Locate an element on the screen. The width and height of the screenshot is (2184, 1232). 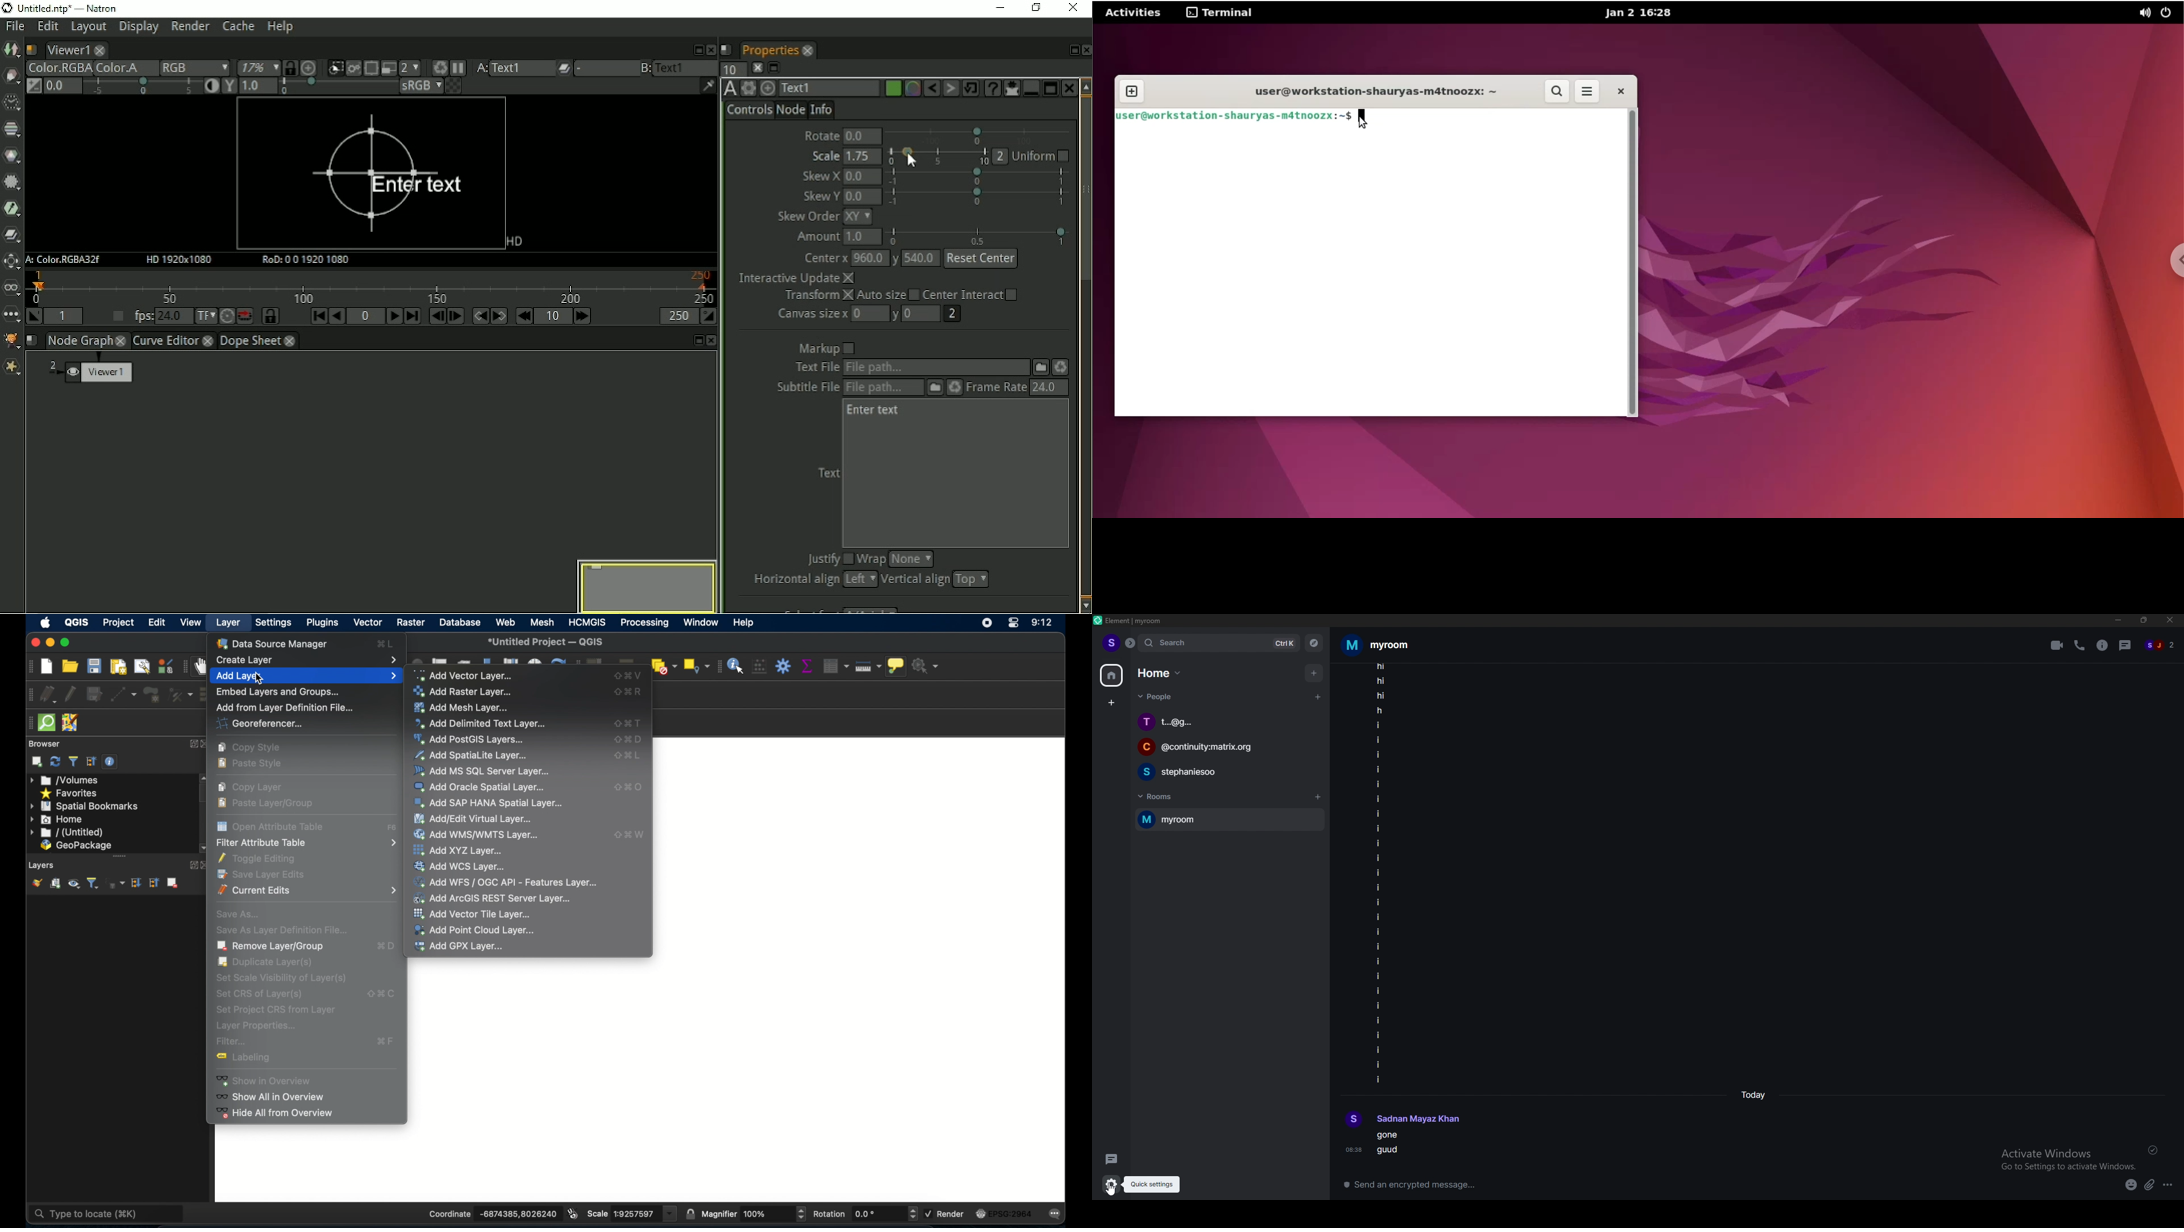
tooltip is located at coordinates (1152, 1186).